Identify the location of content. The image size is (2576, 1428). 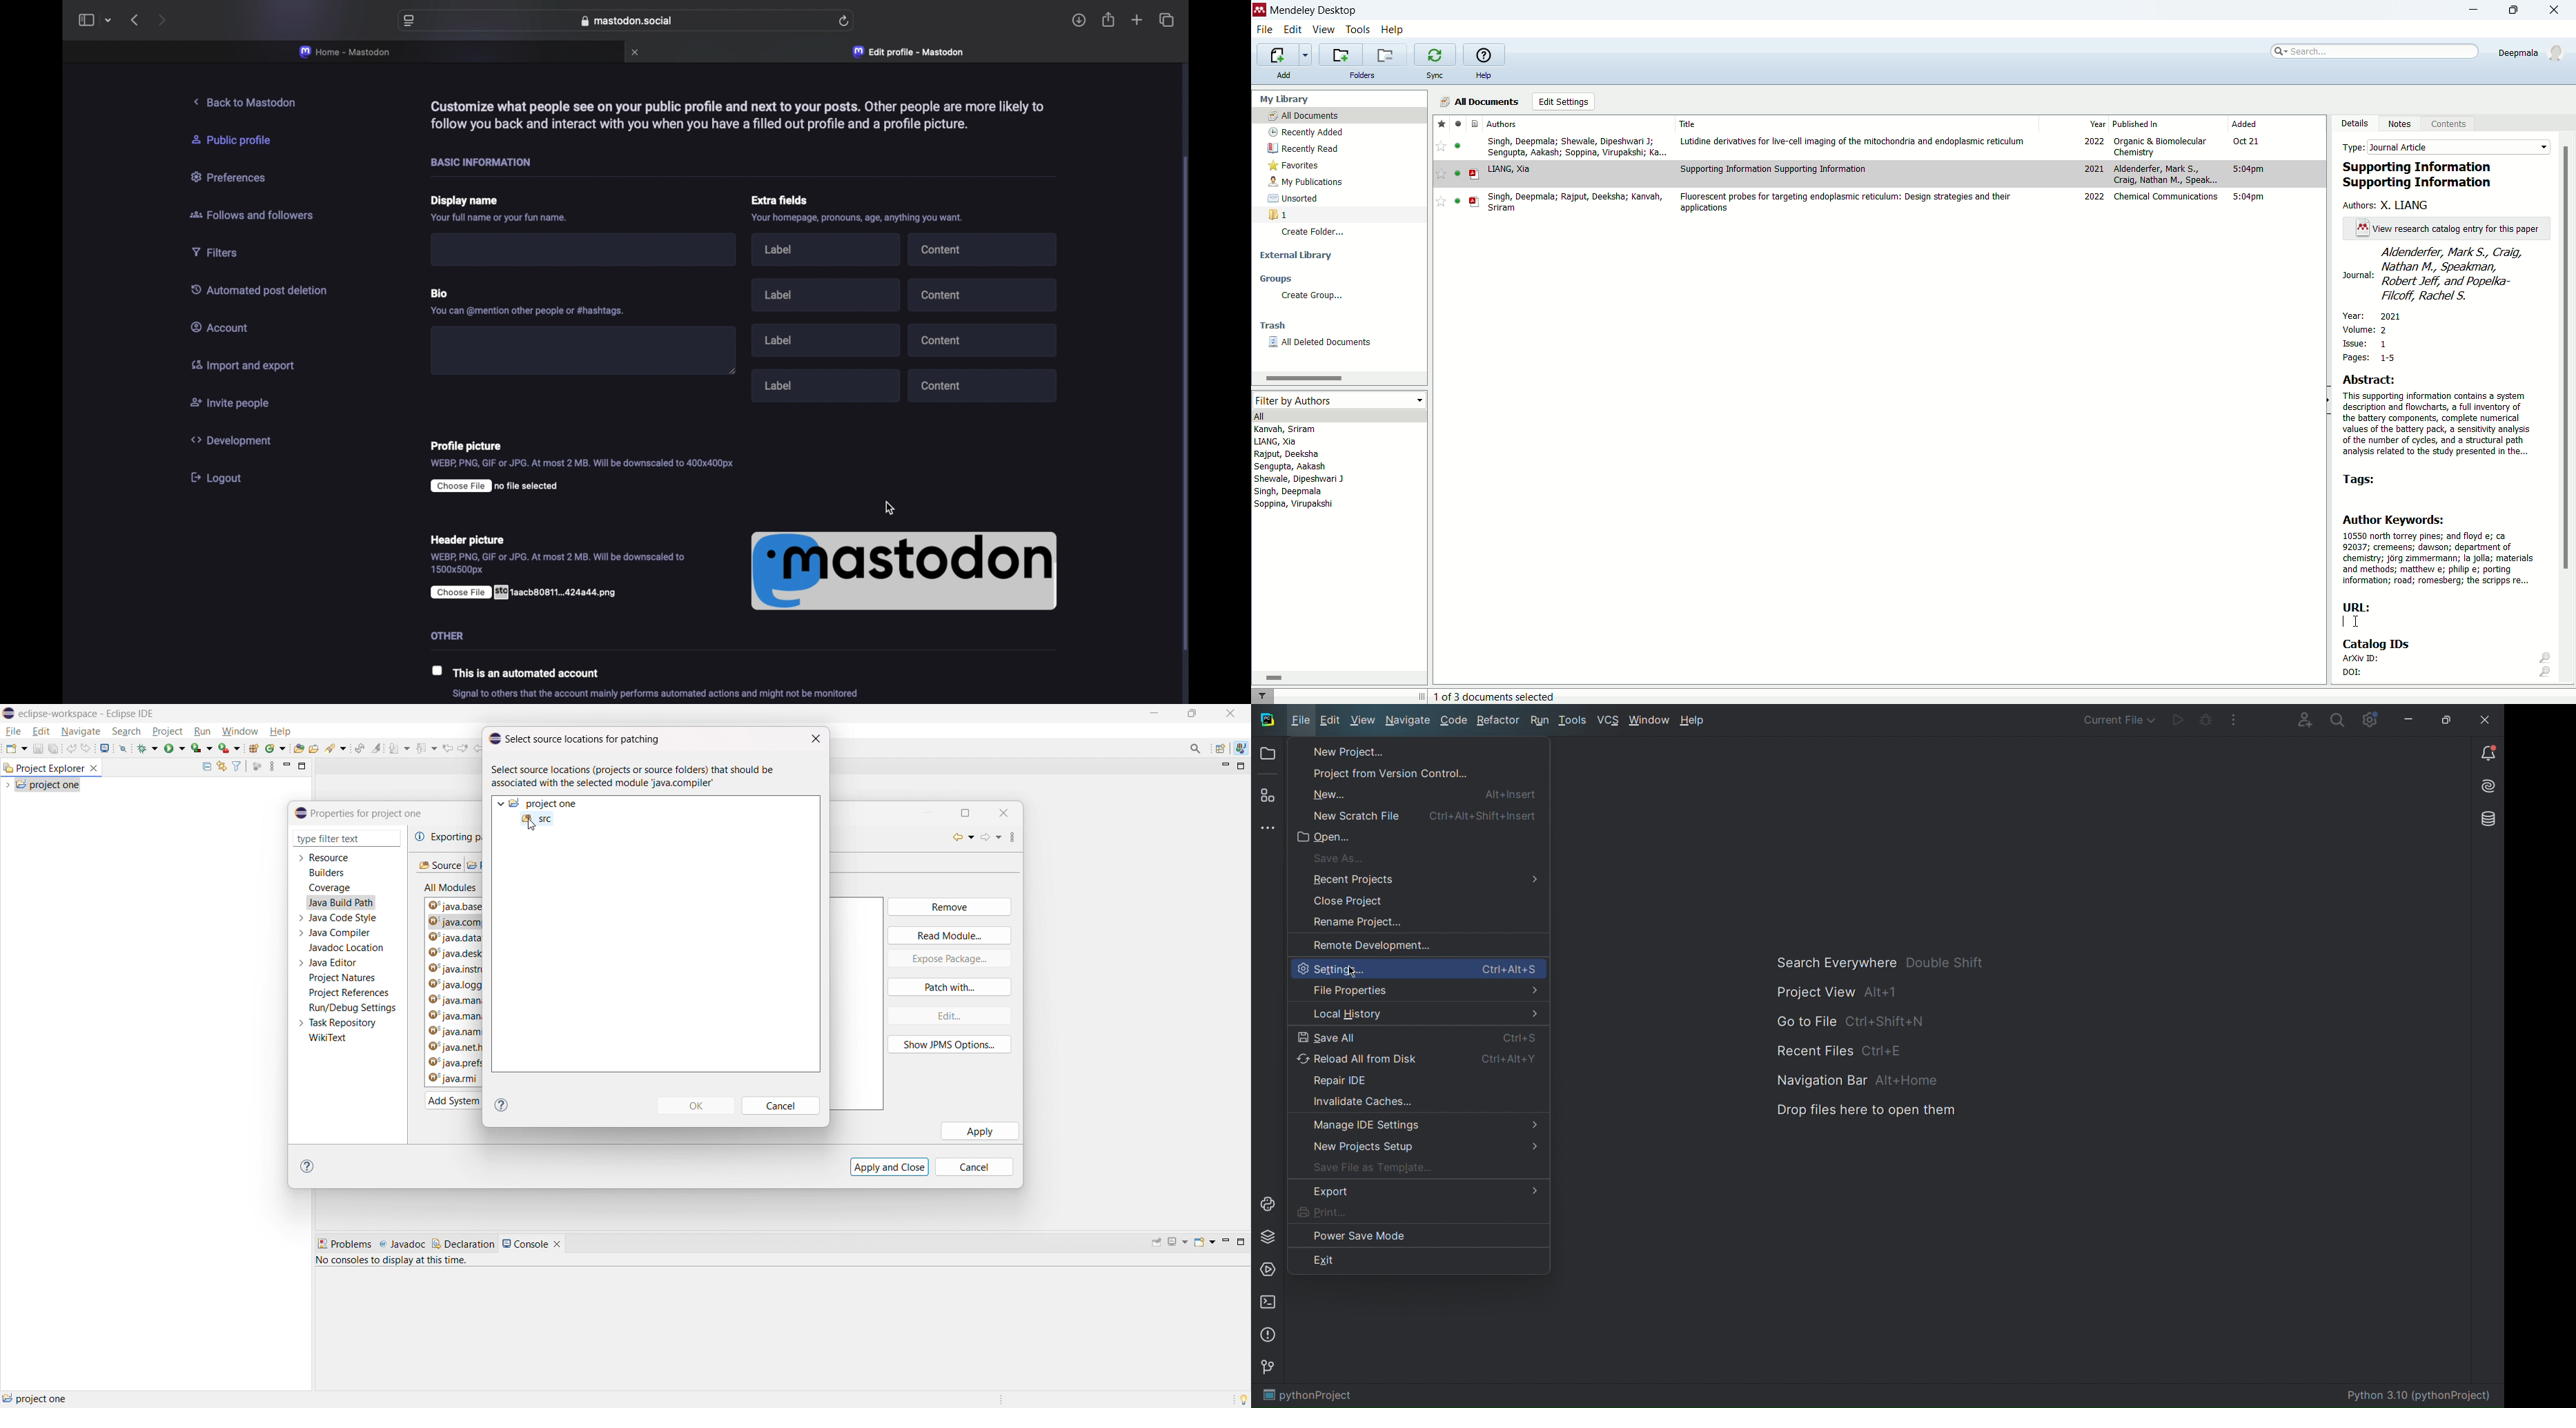
(984, 387).